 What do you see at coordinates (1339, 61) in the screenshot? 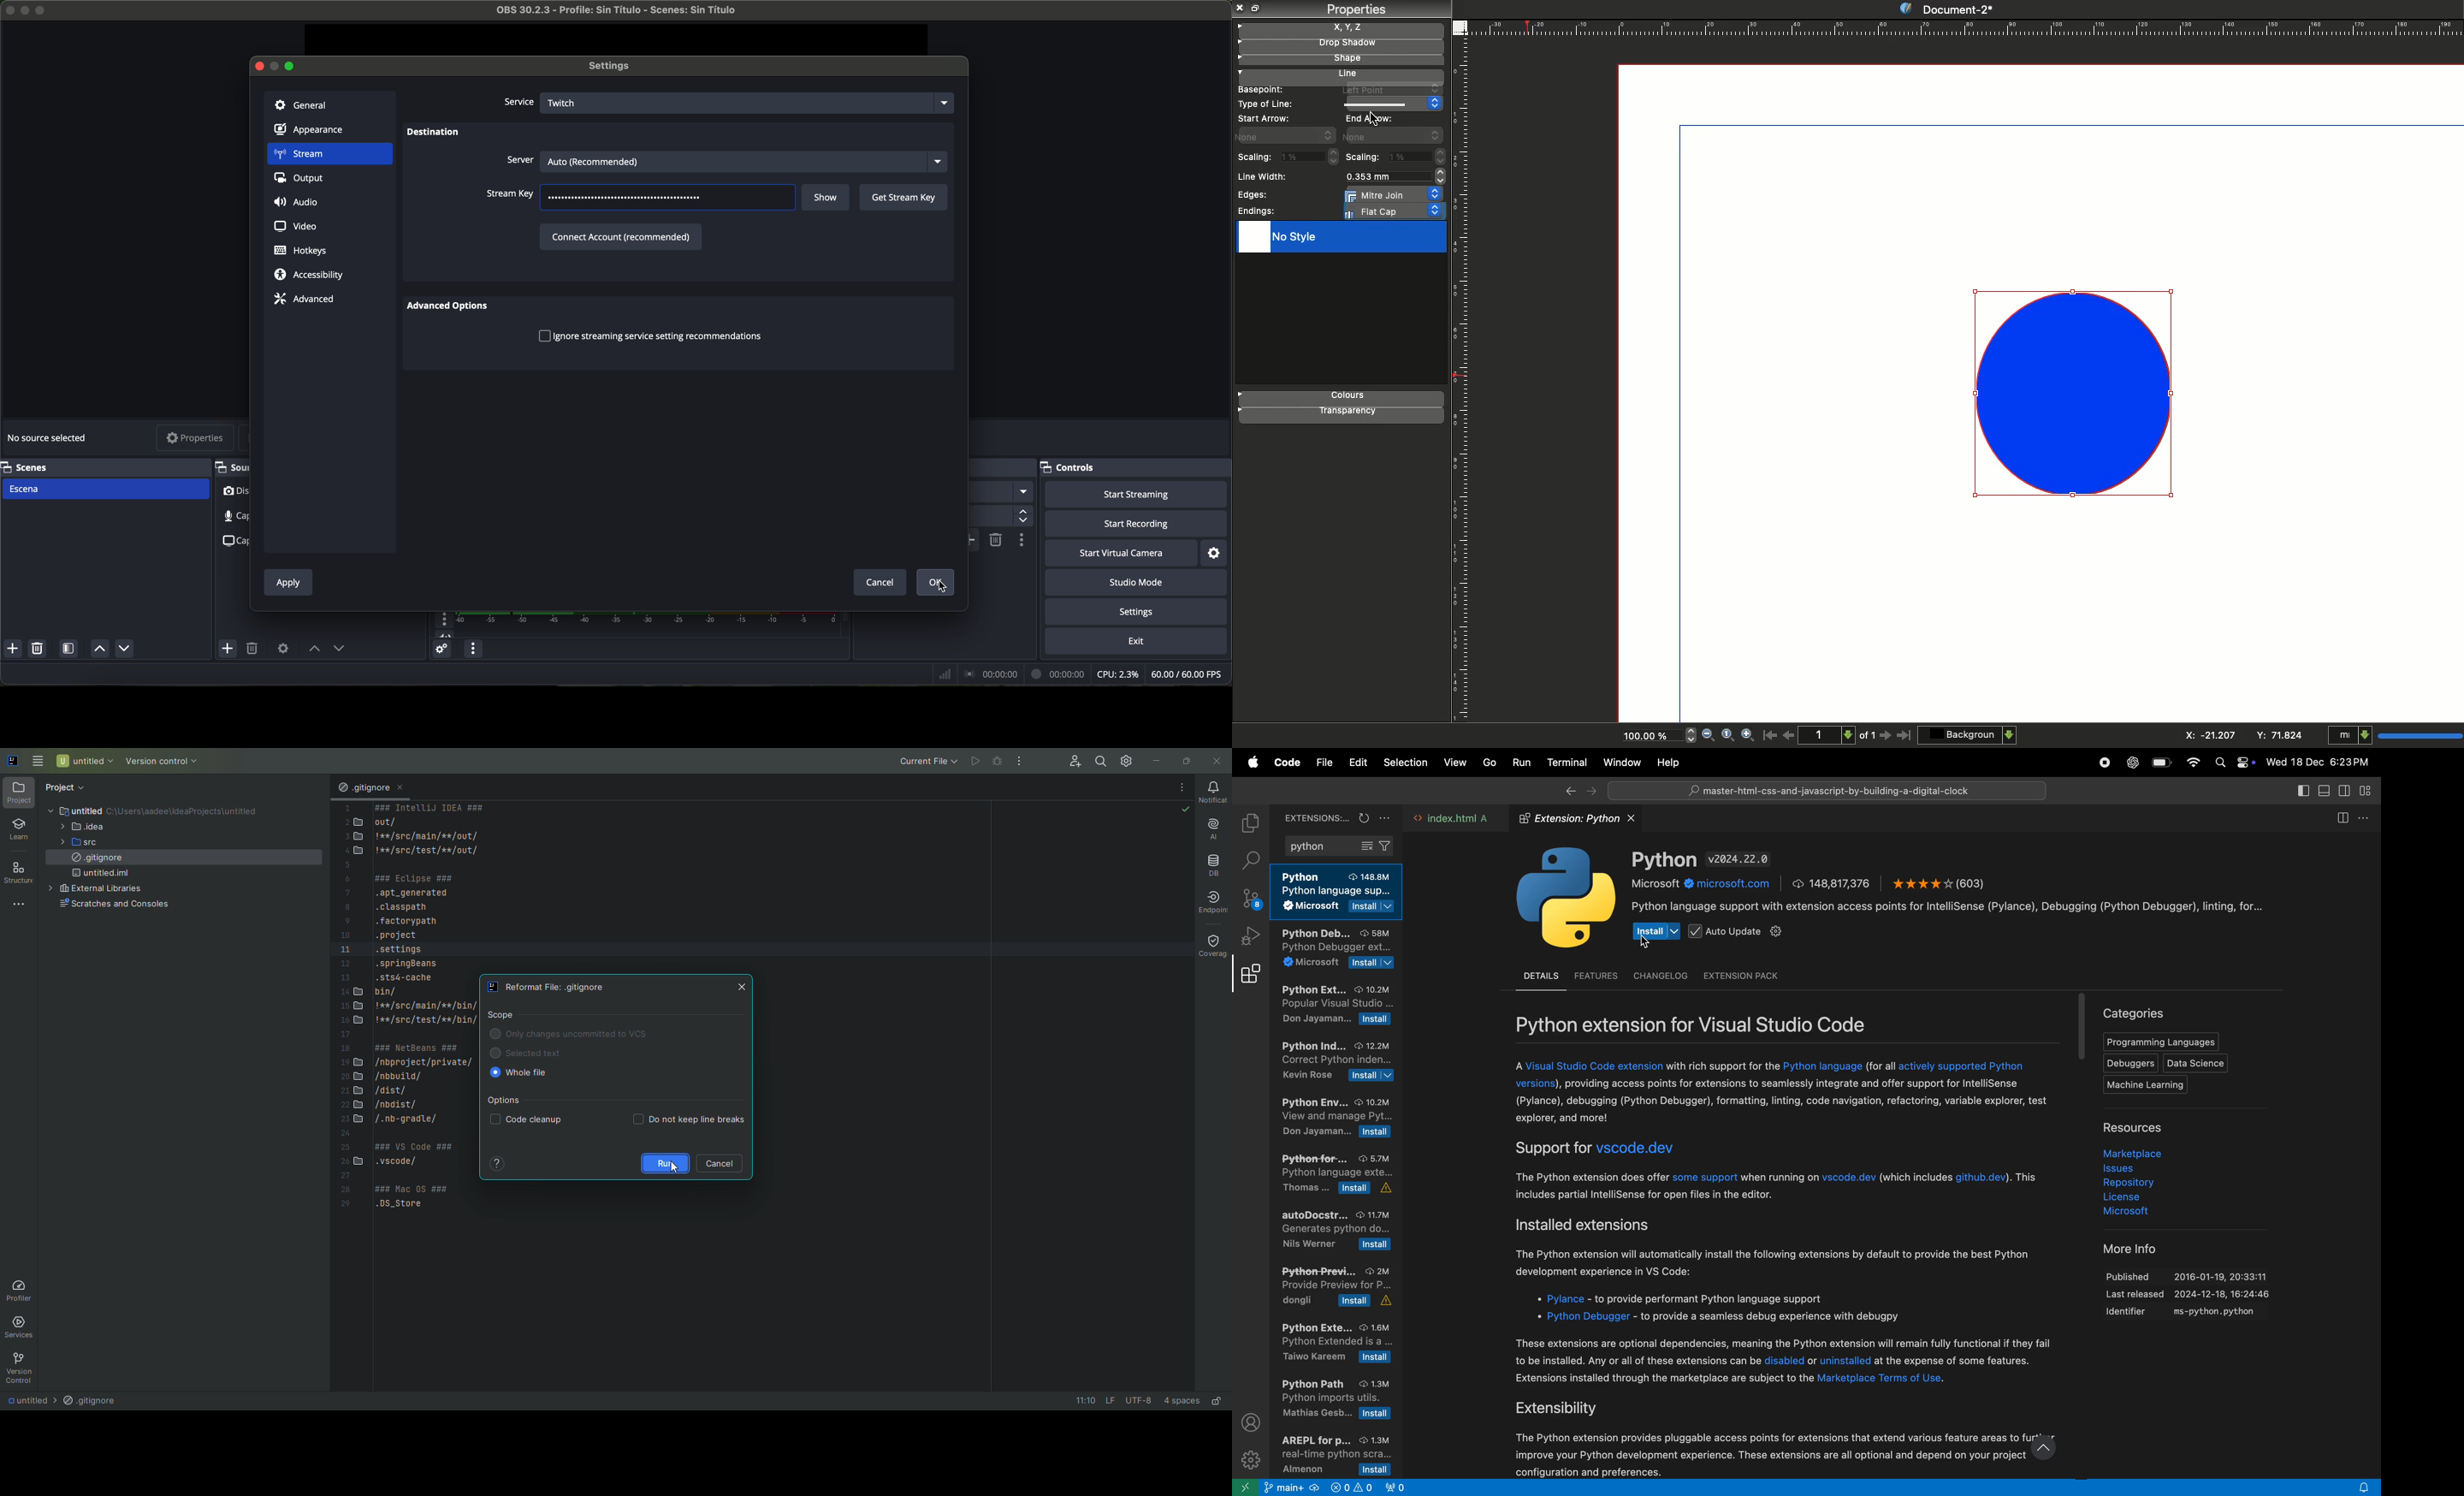
I see `Shape` at bounding box center [1339, 61].